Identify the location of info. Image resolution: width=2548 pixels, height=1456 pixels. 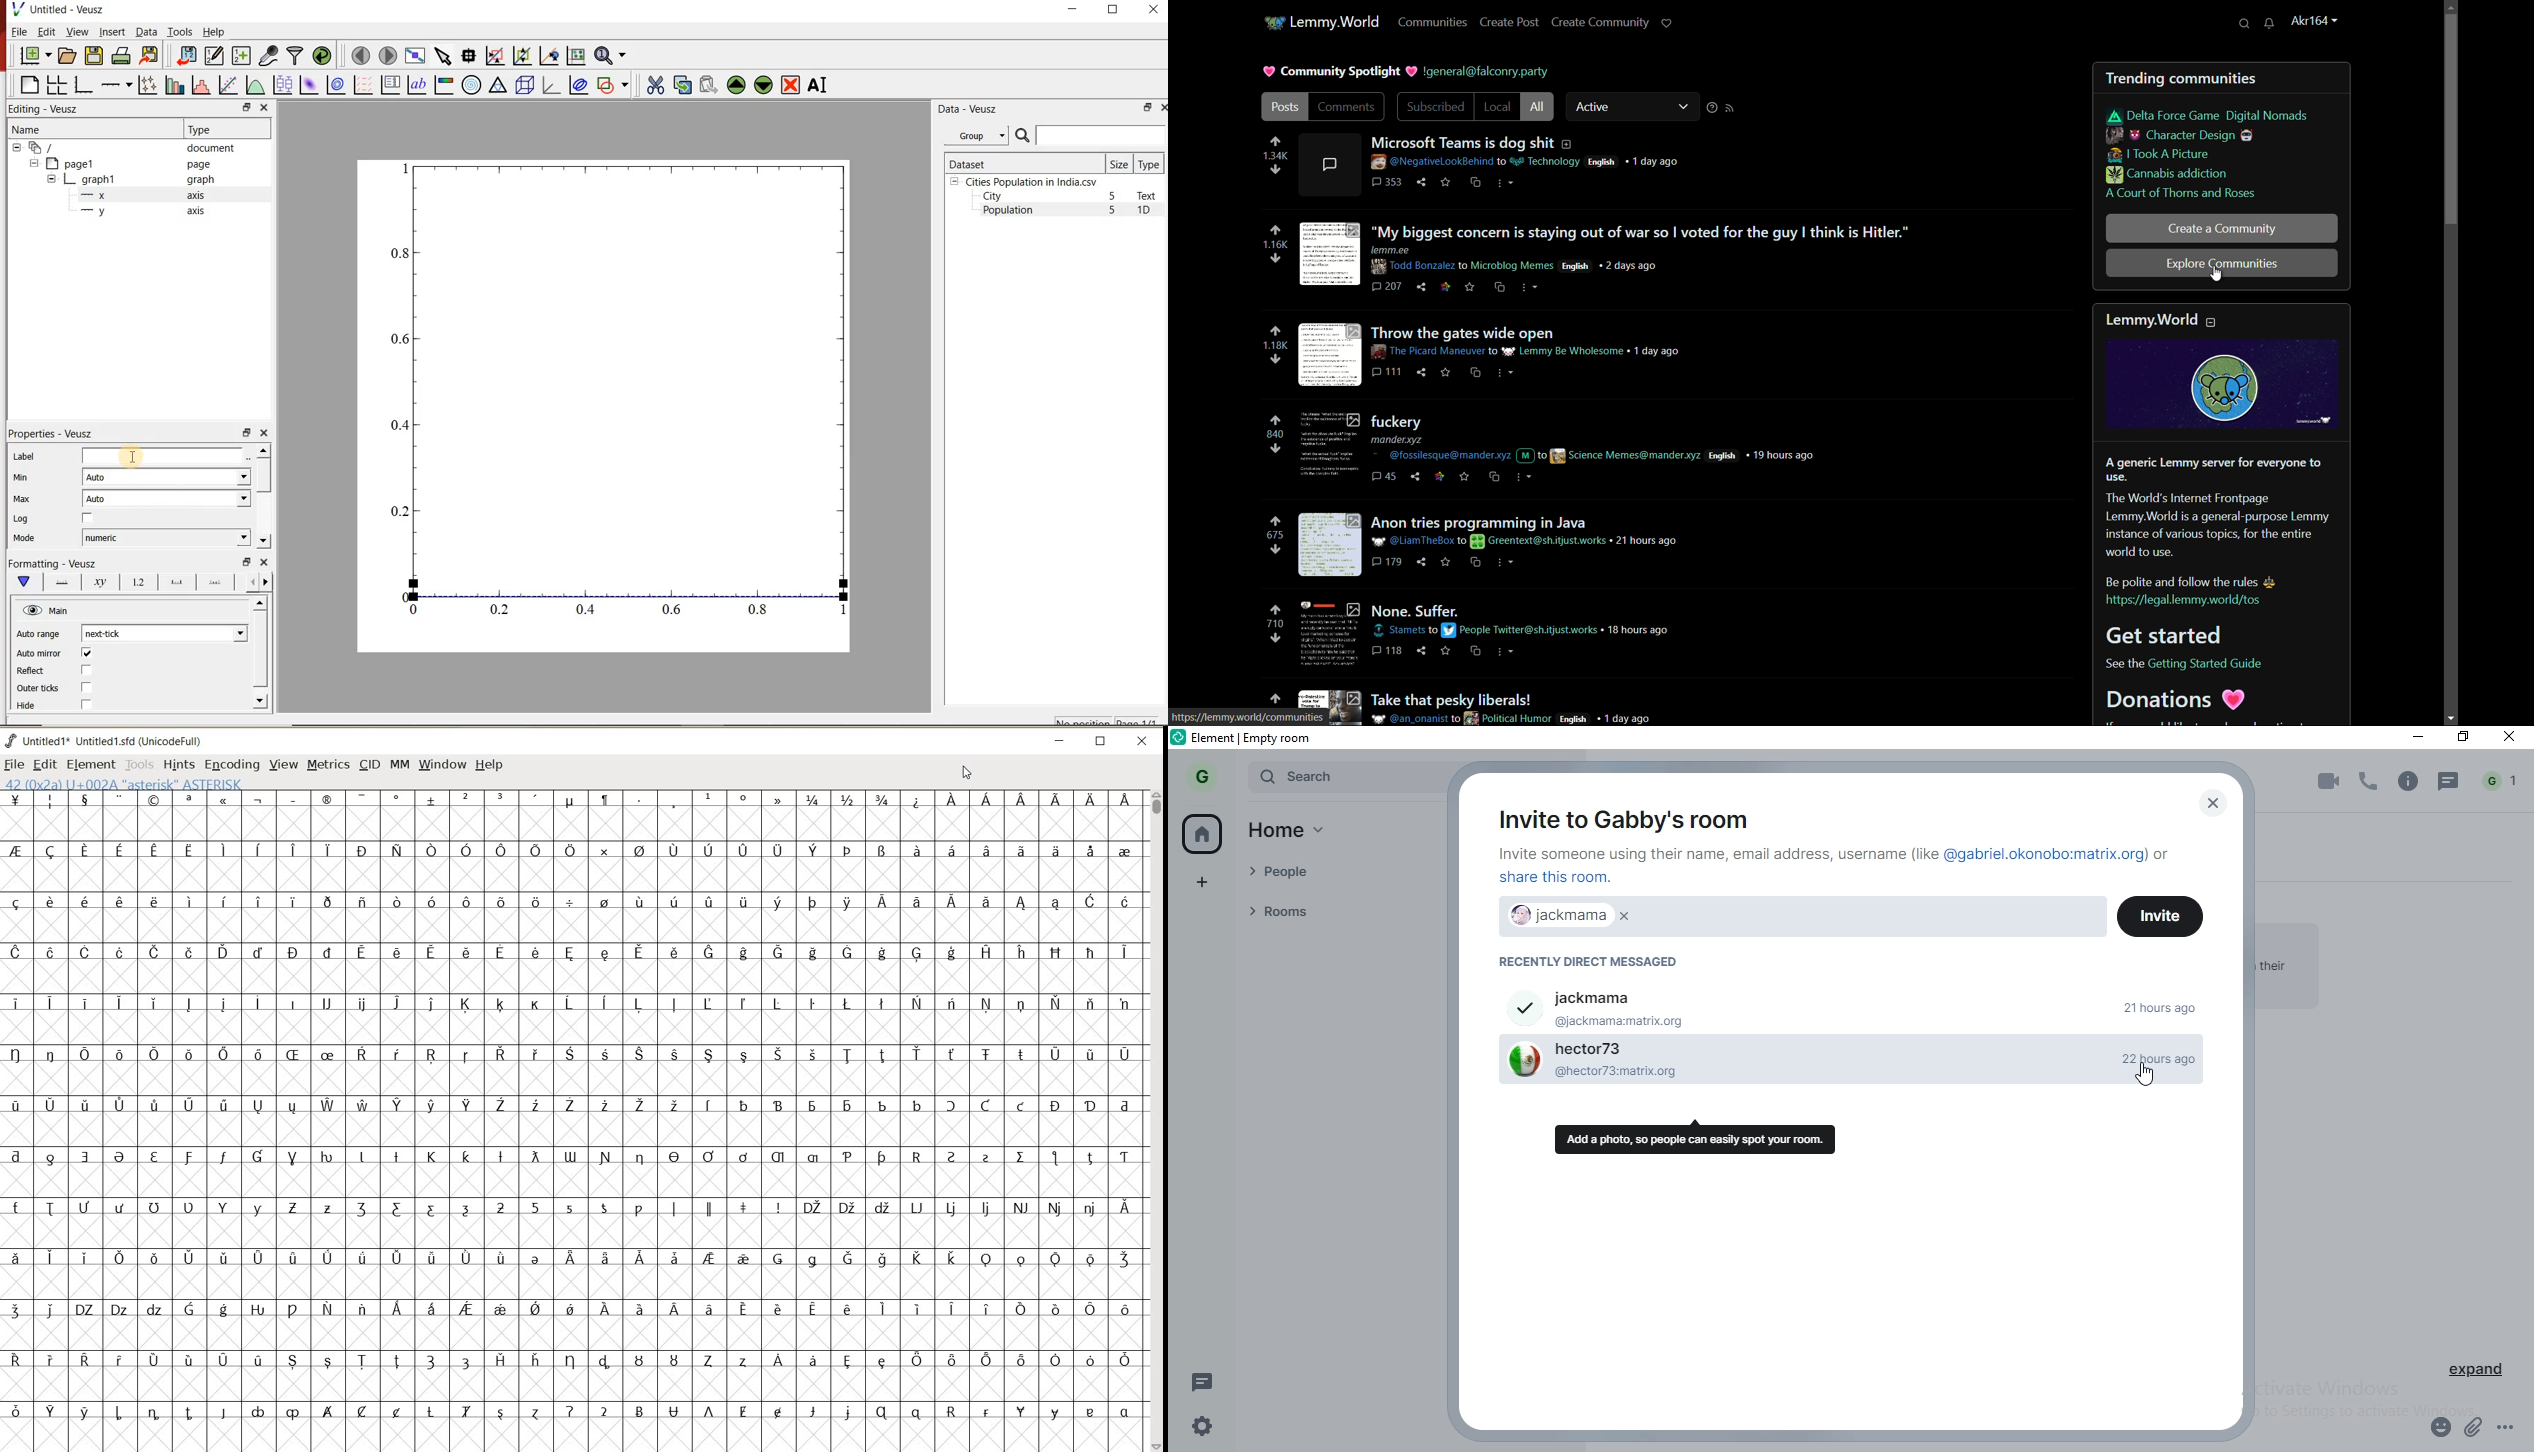
(2408, 781).